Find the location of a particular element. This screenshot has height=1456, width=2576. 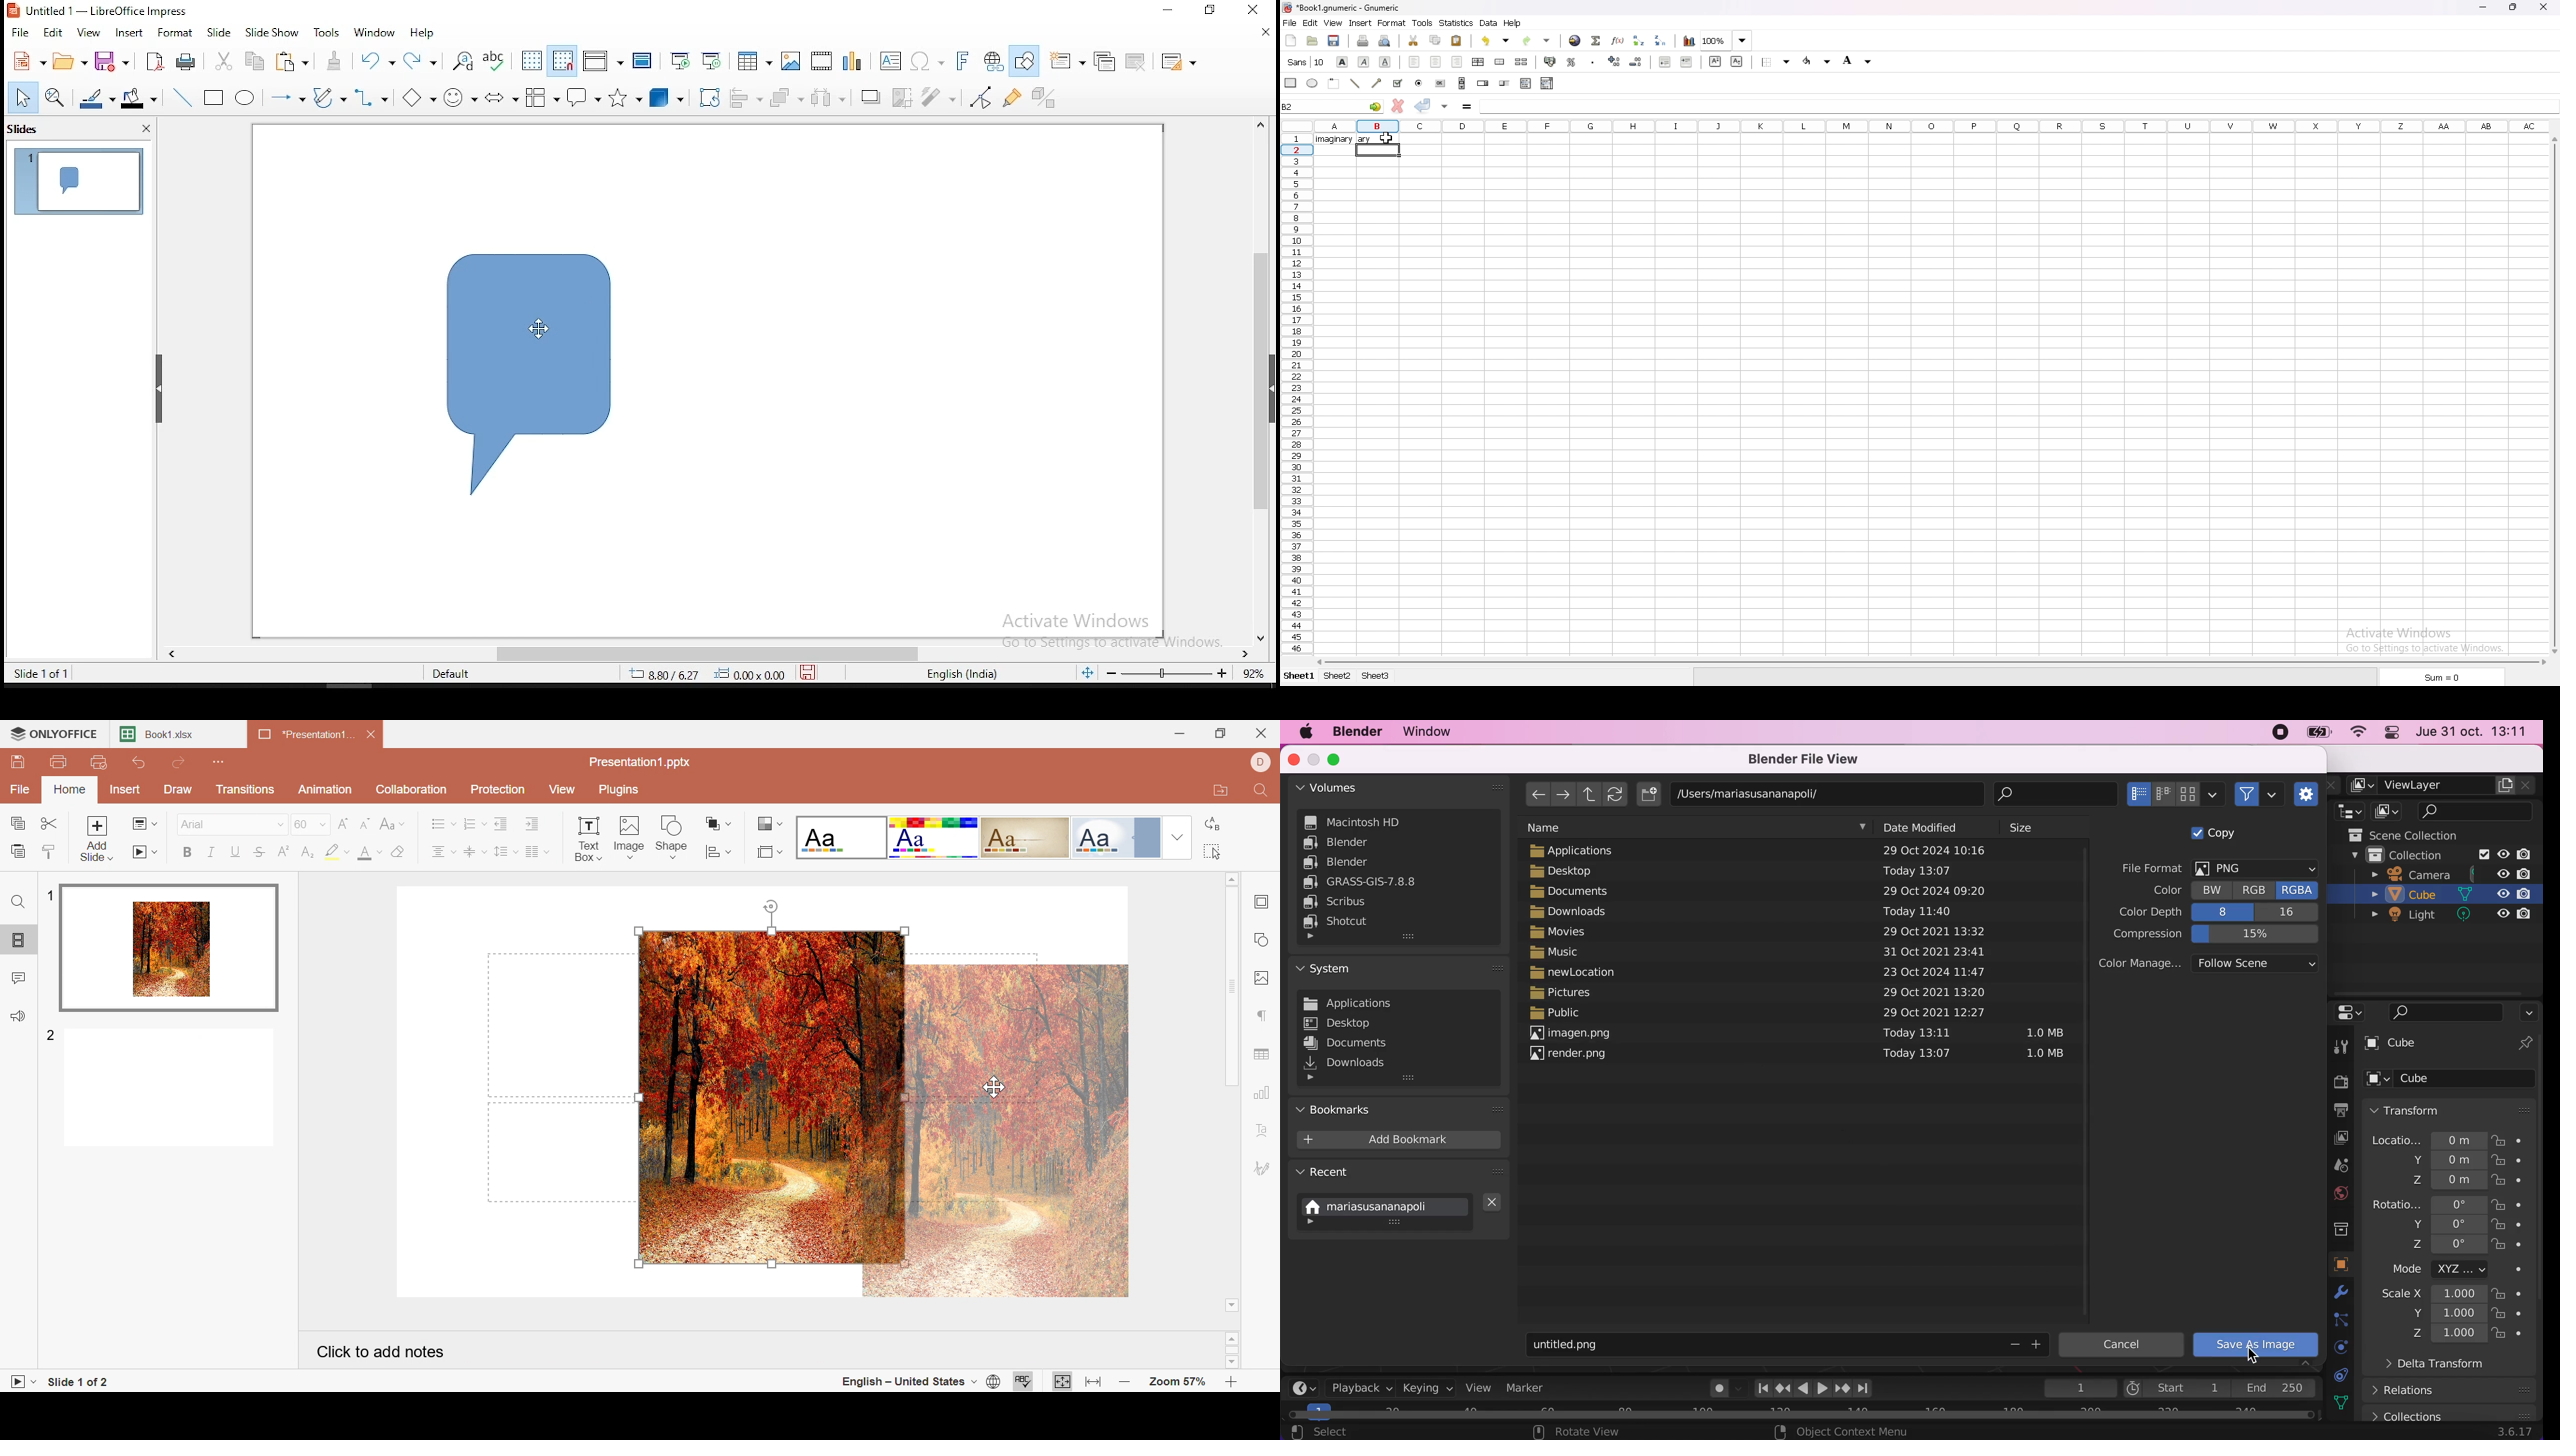

block arrows is located at coordinates (504, 98).